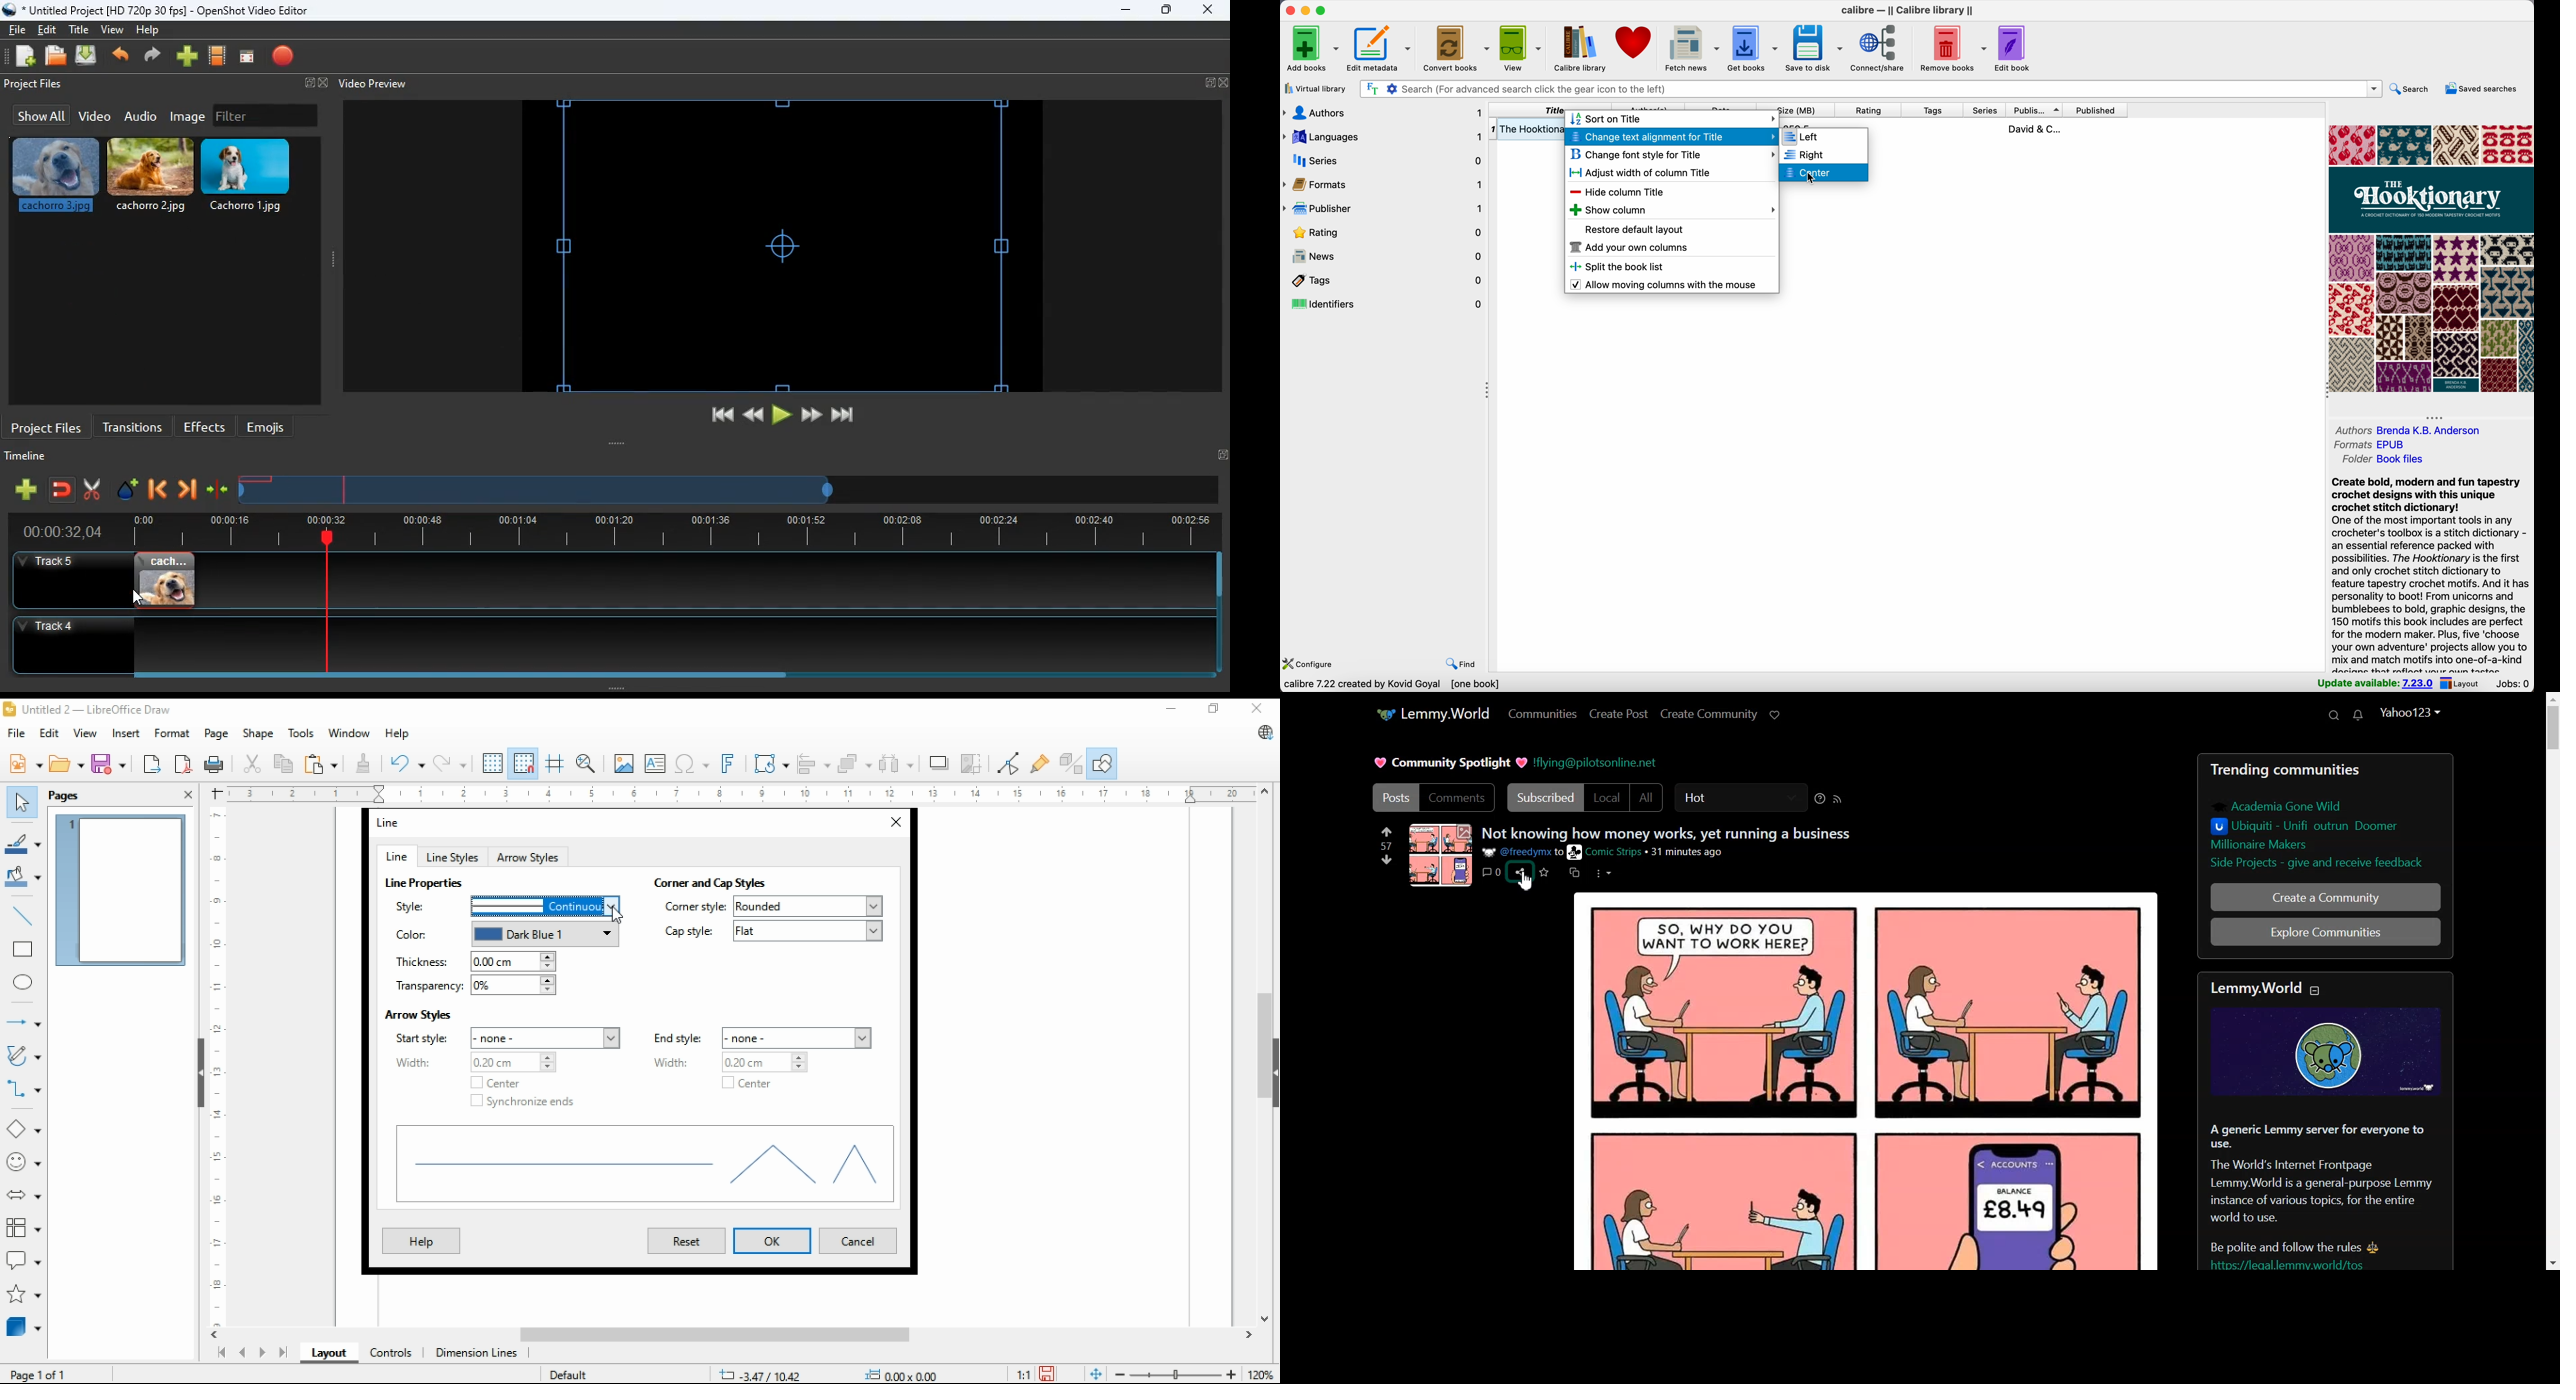  I want to click on Profile, so click(2412, 711).